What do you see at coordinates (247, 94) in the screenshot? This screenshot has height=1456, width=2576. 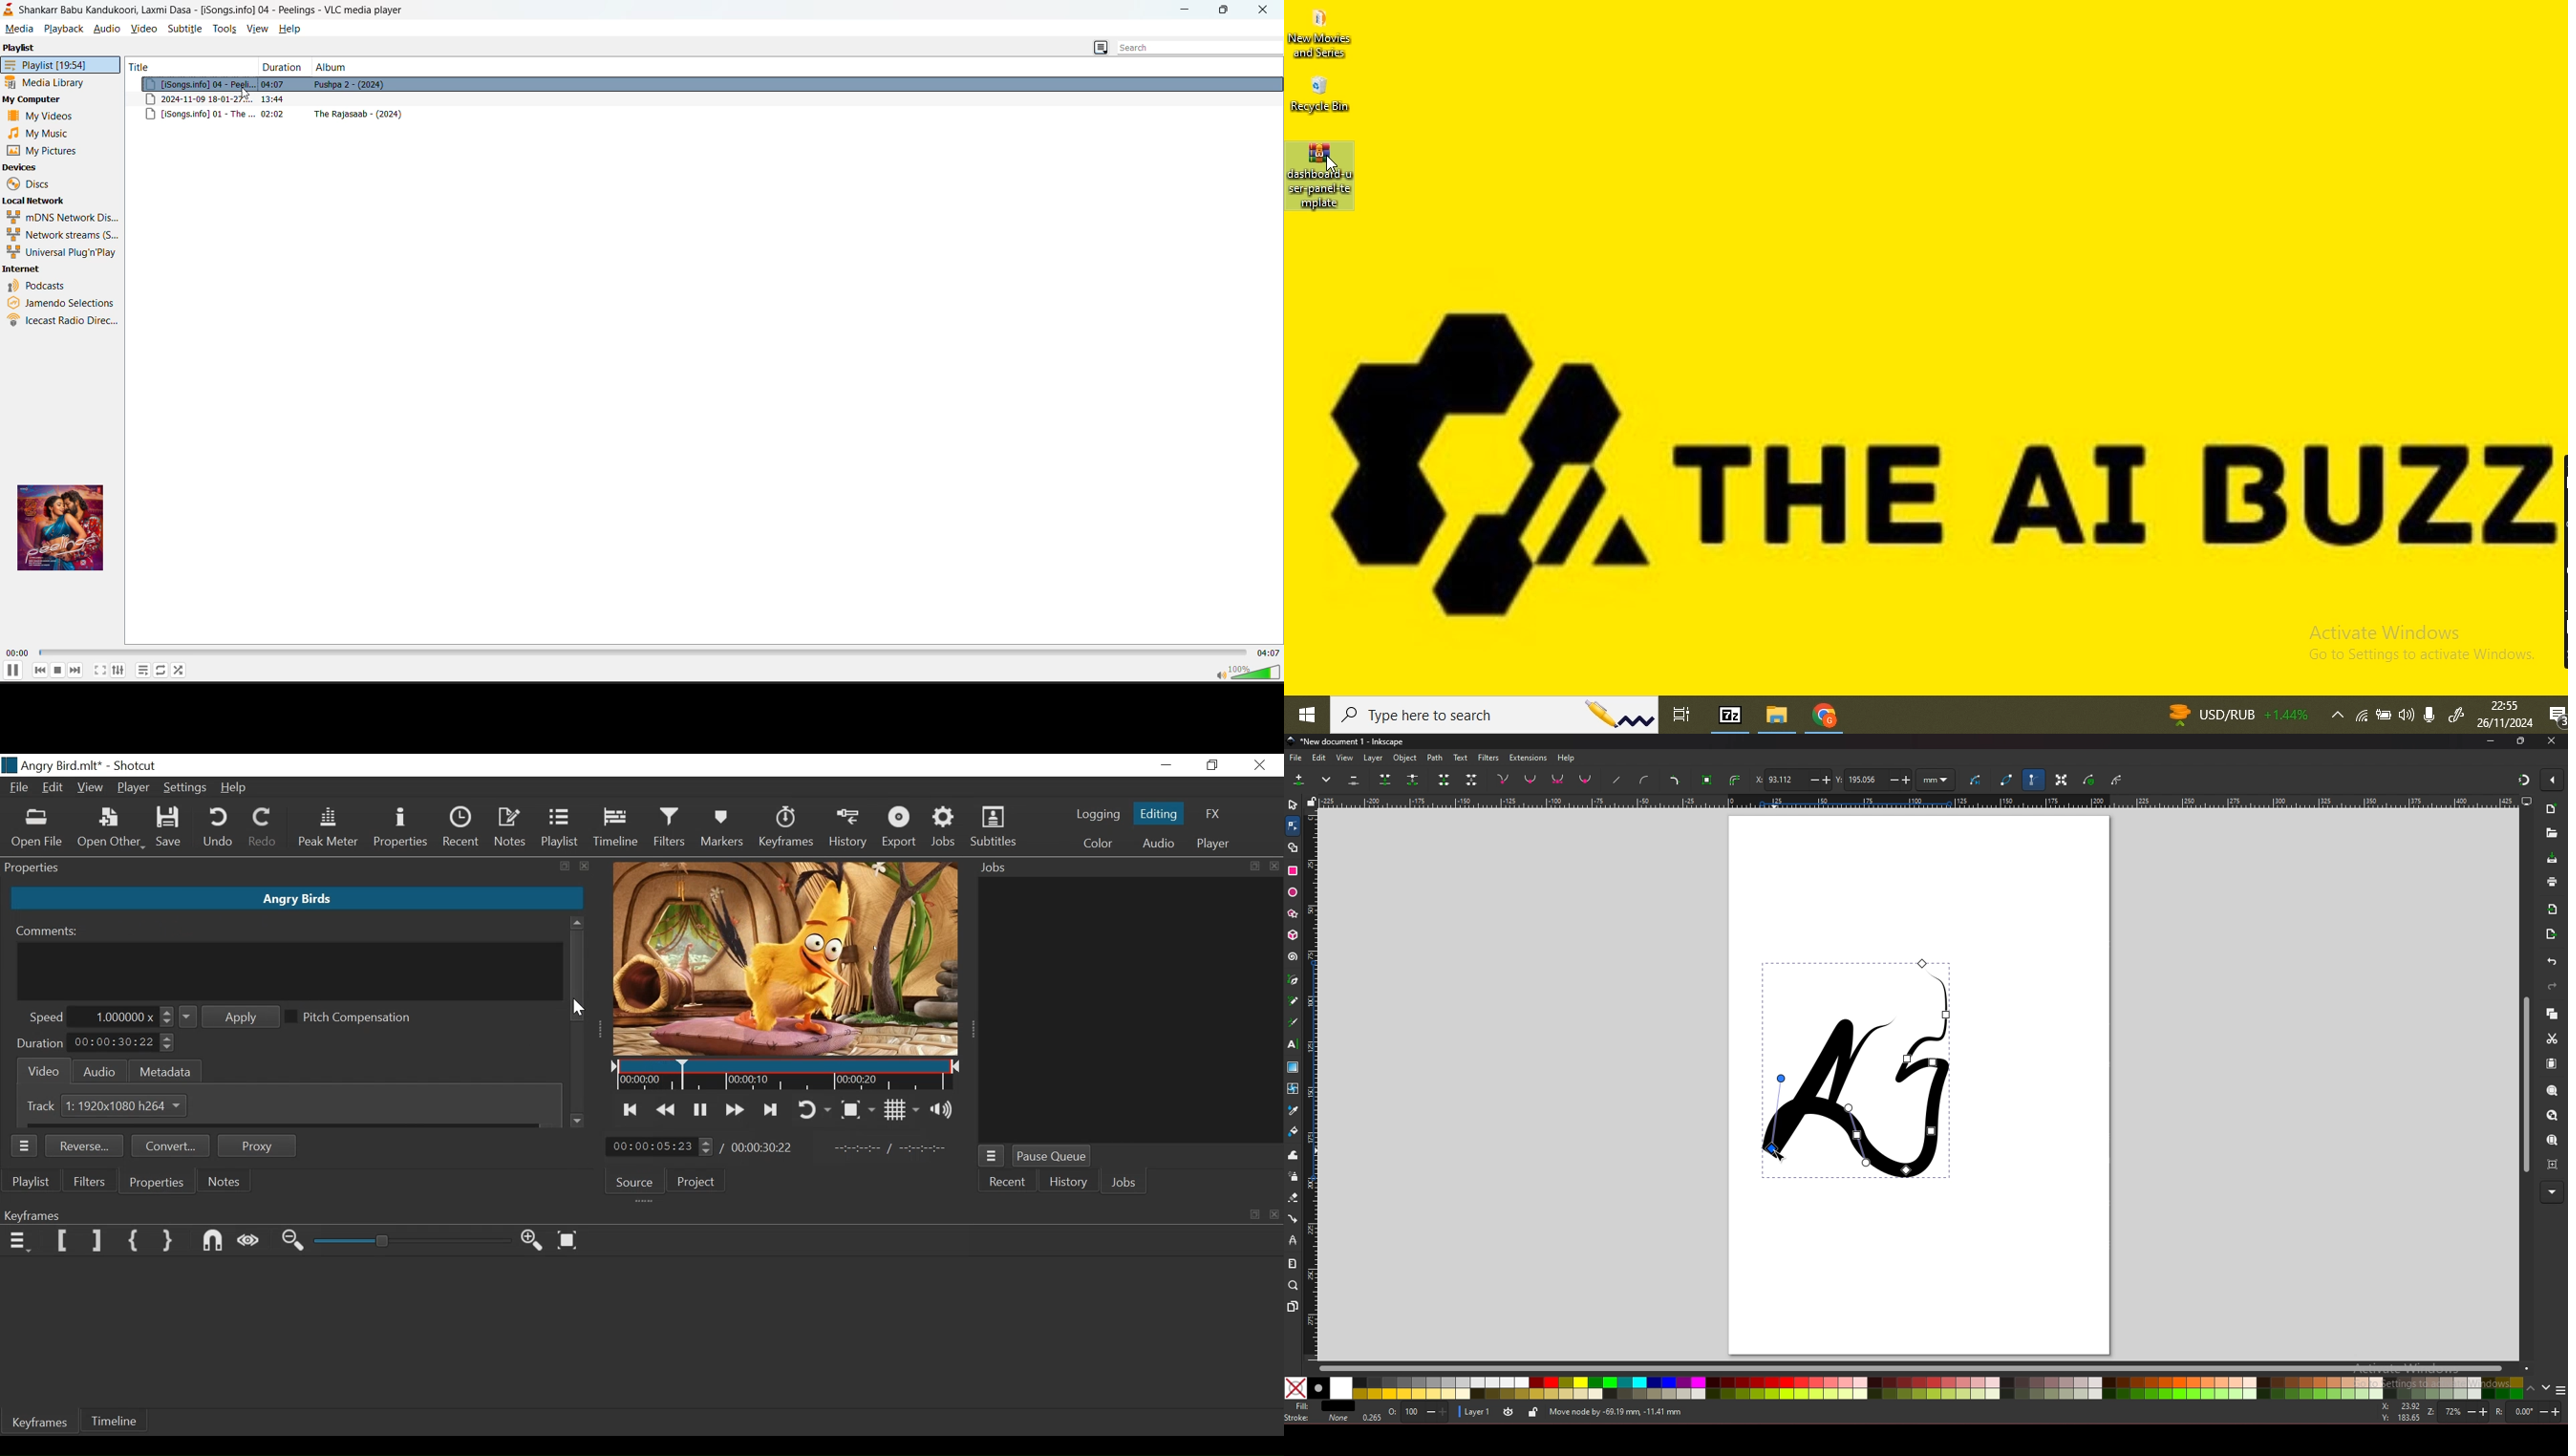 I see `cursor` at bounding box center [247, 94].